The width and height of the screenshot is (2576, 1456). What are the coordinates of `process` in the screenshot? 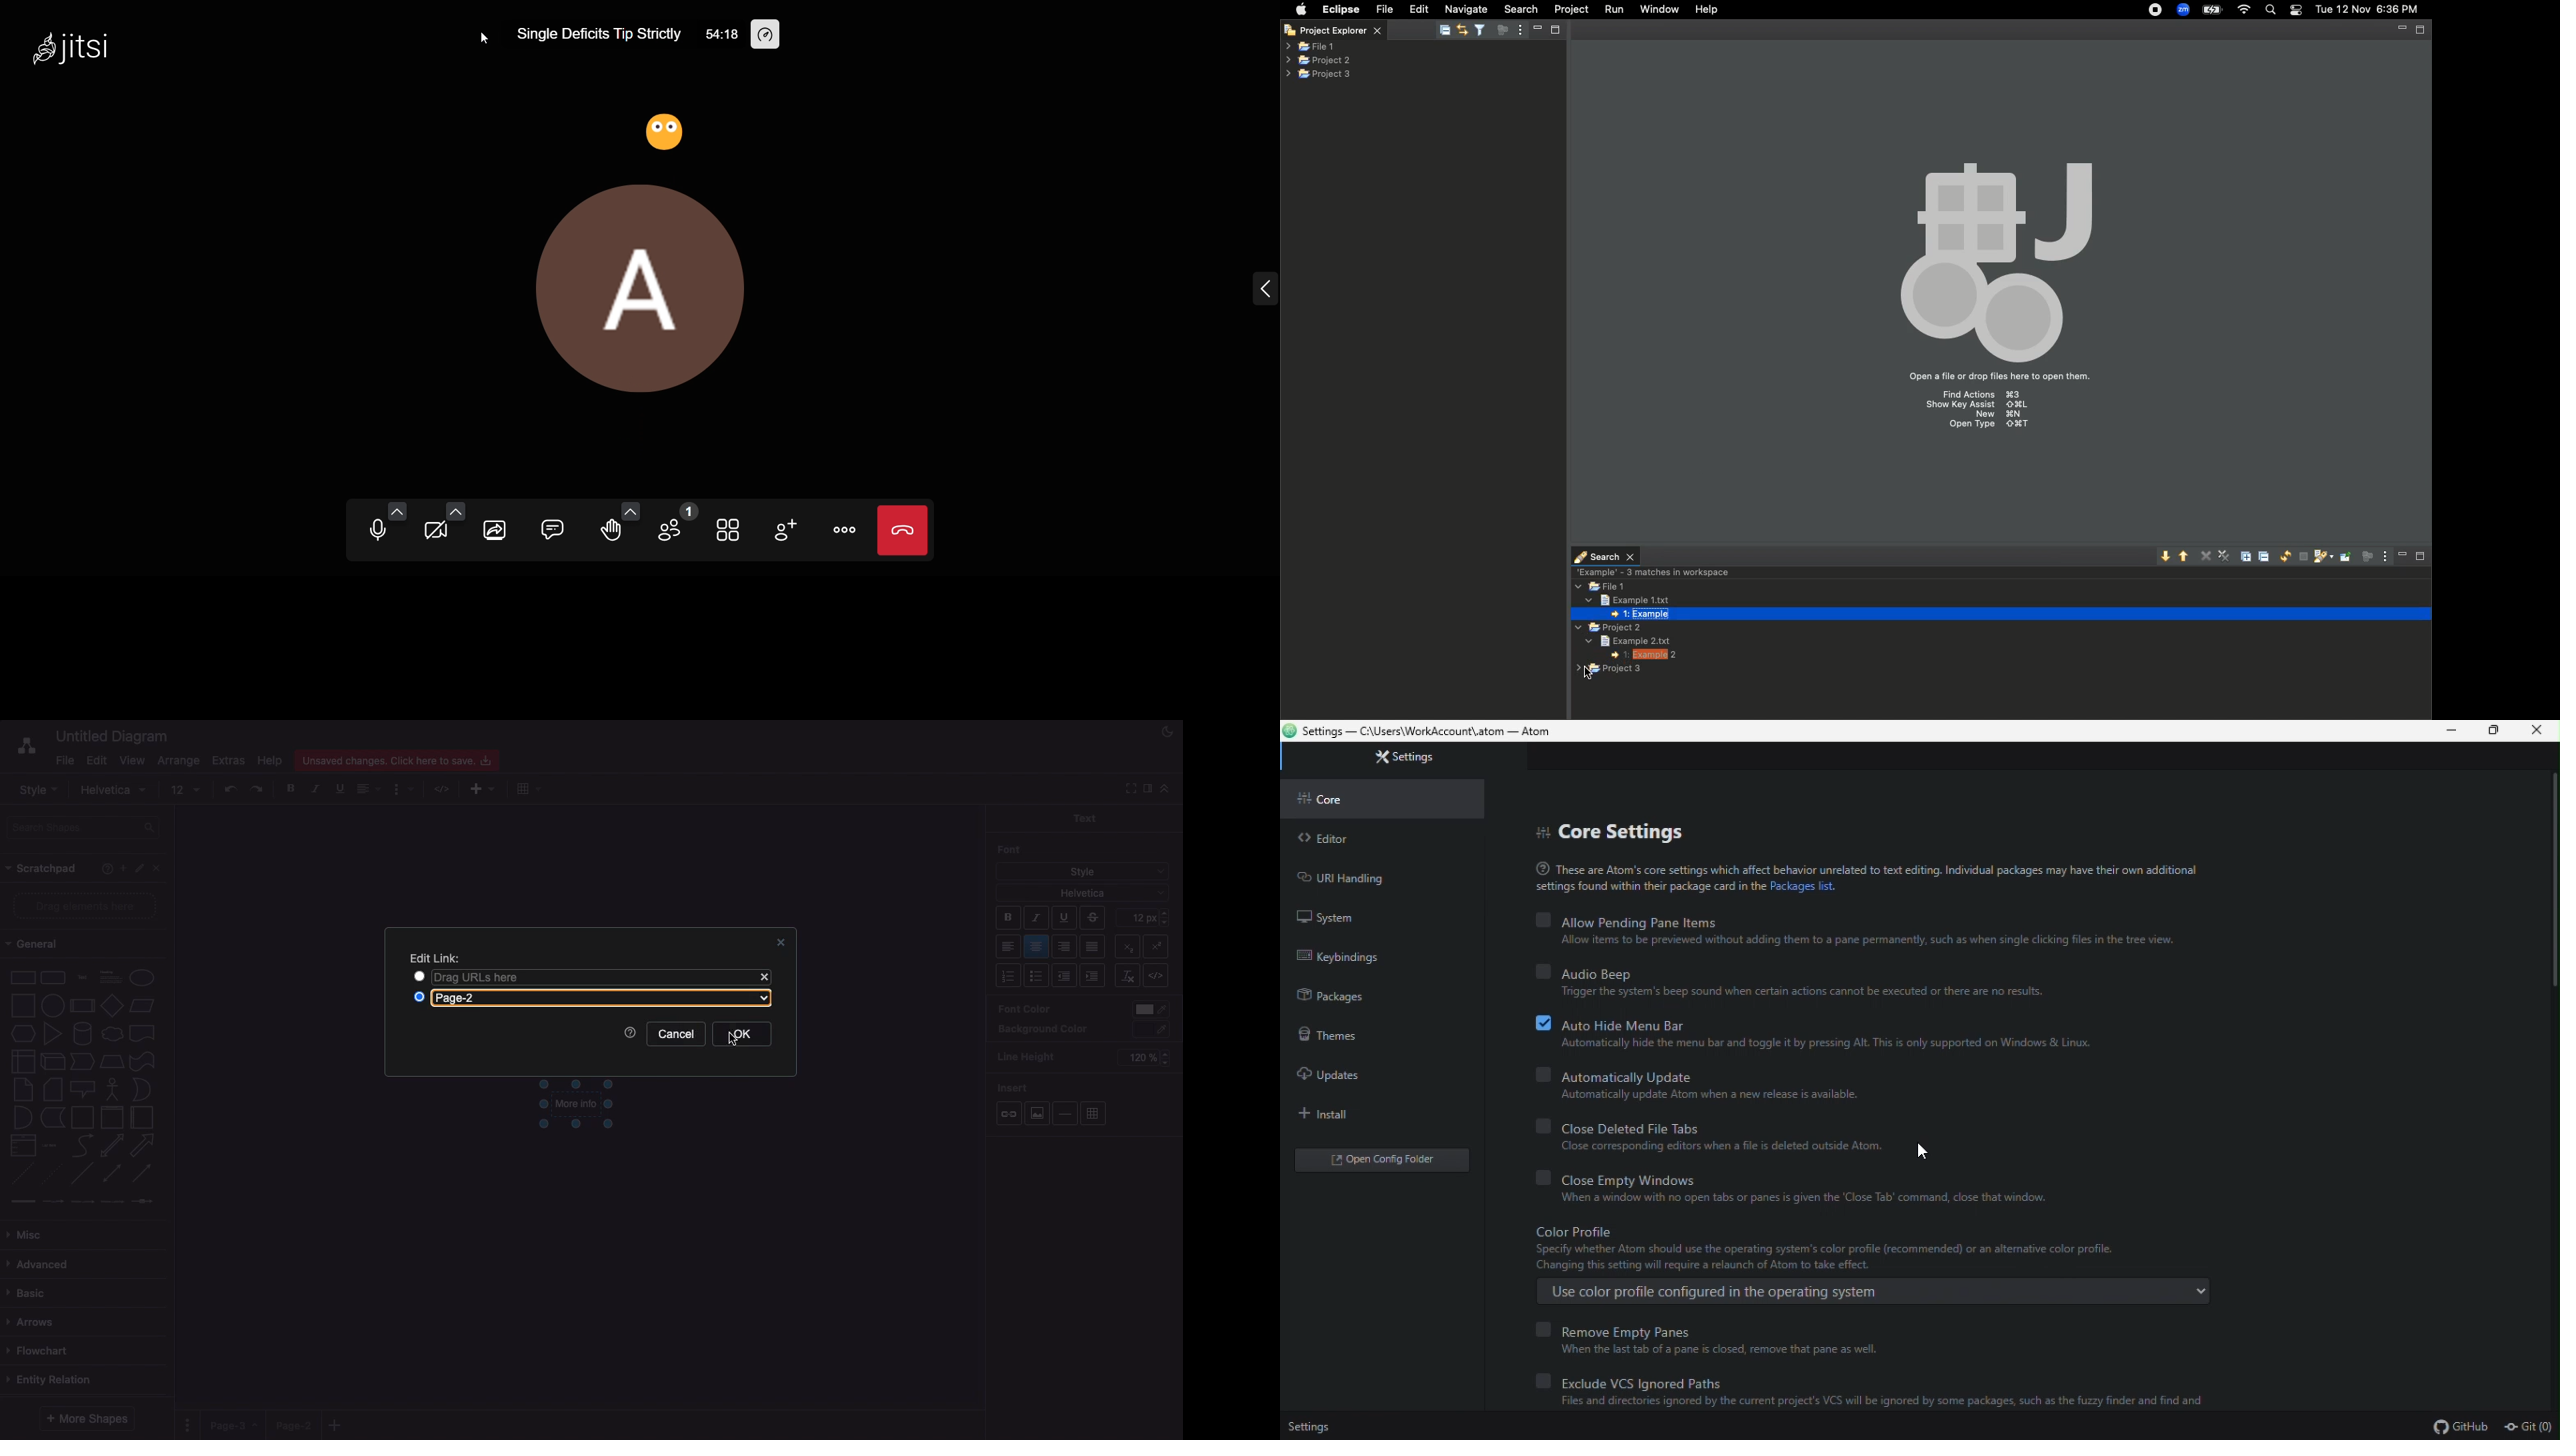 It's located at (82, 1006).